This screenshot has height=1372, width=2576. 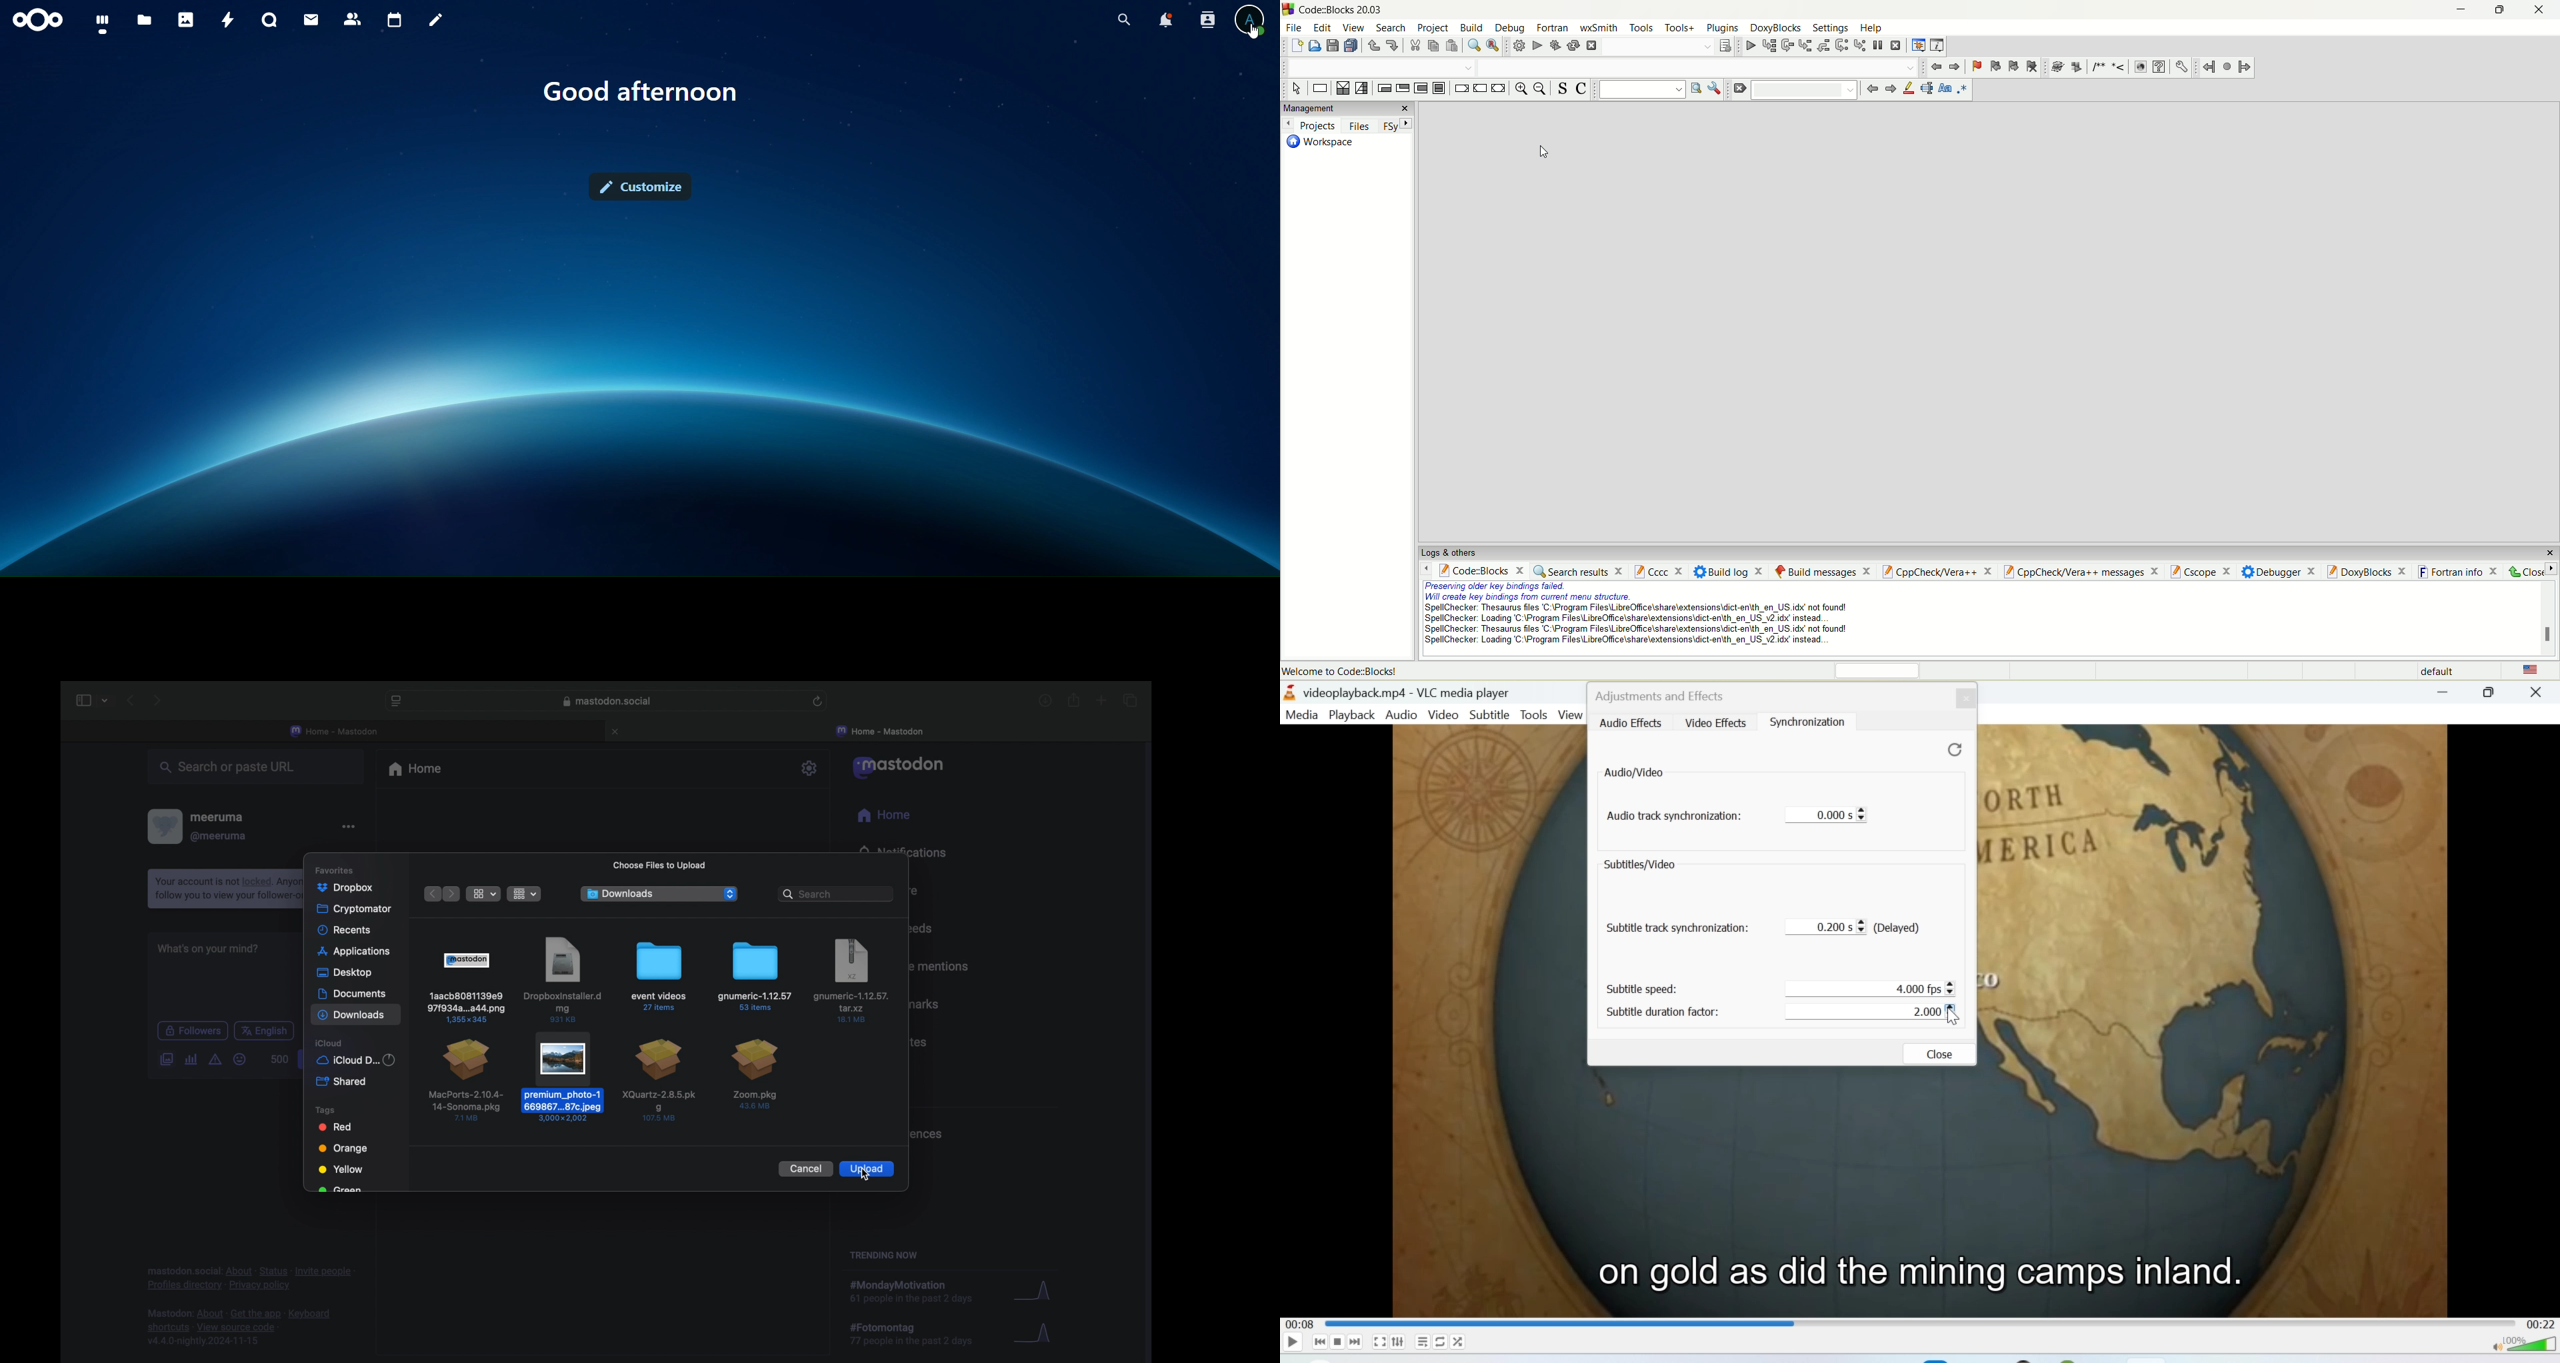 I want to click on video effects, so click(x=1715, y=721).